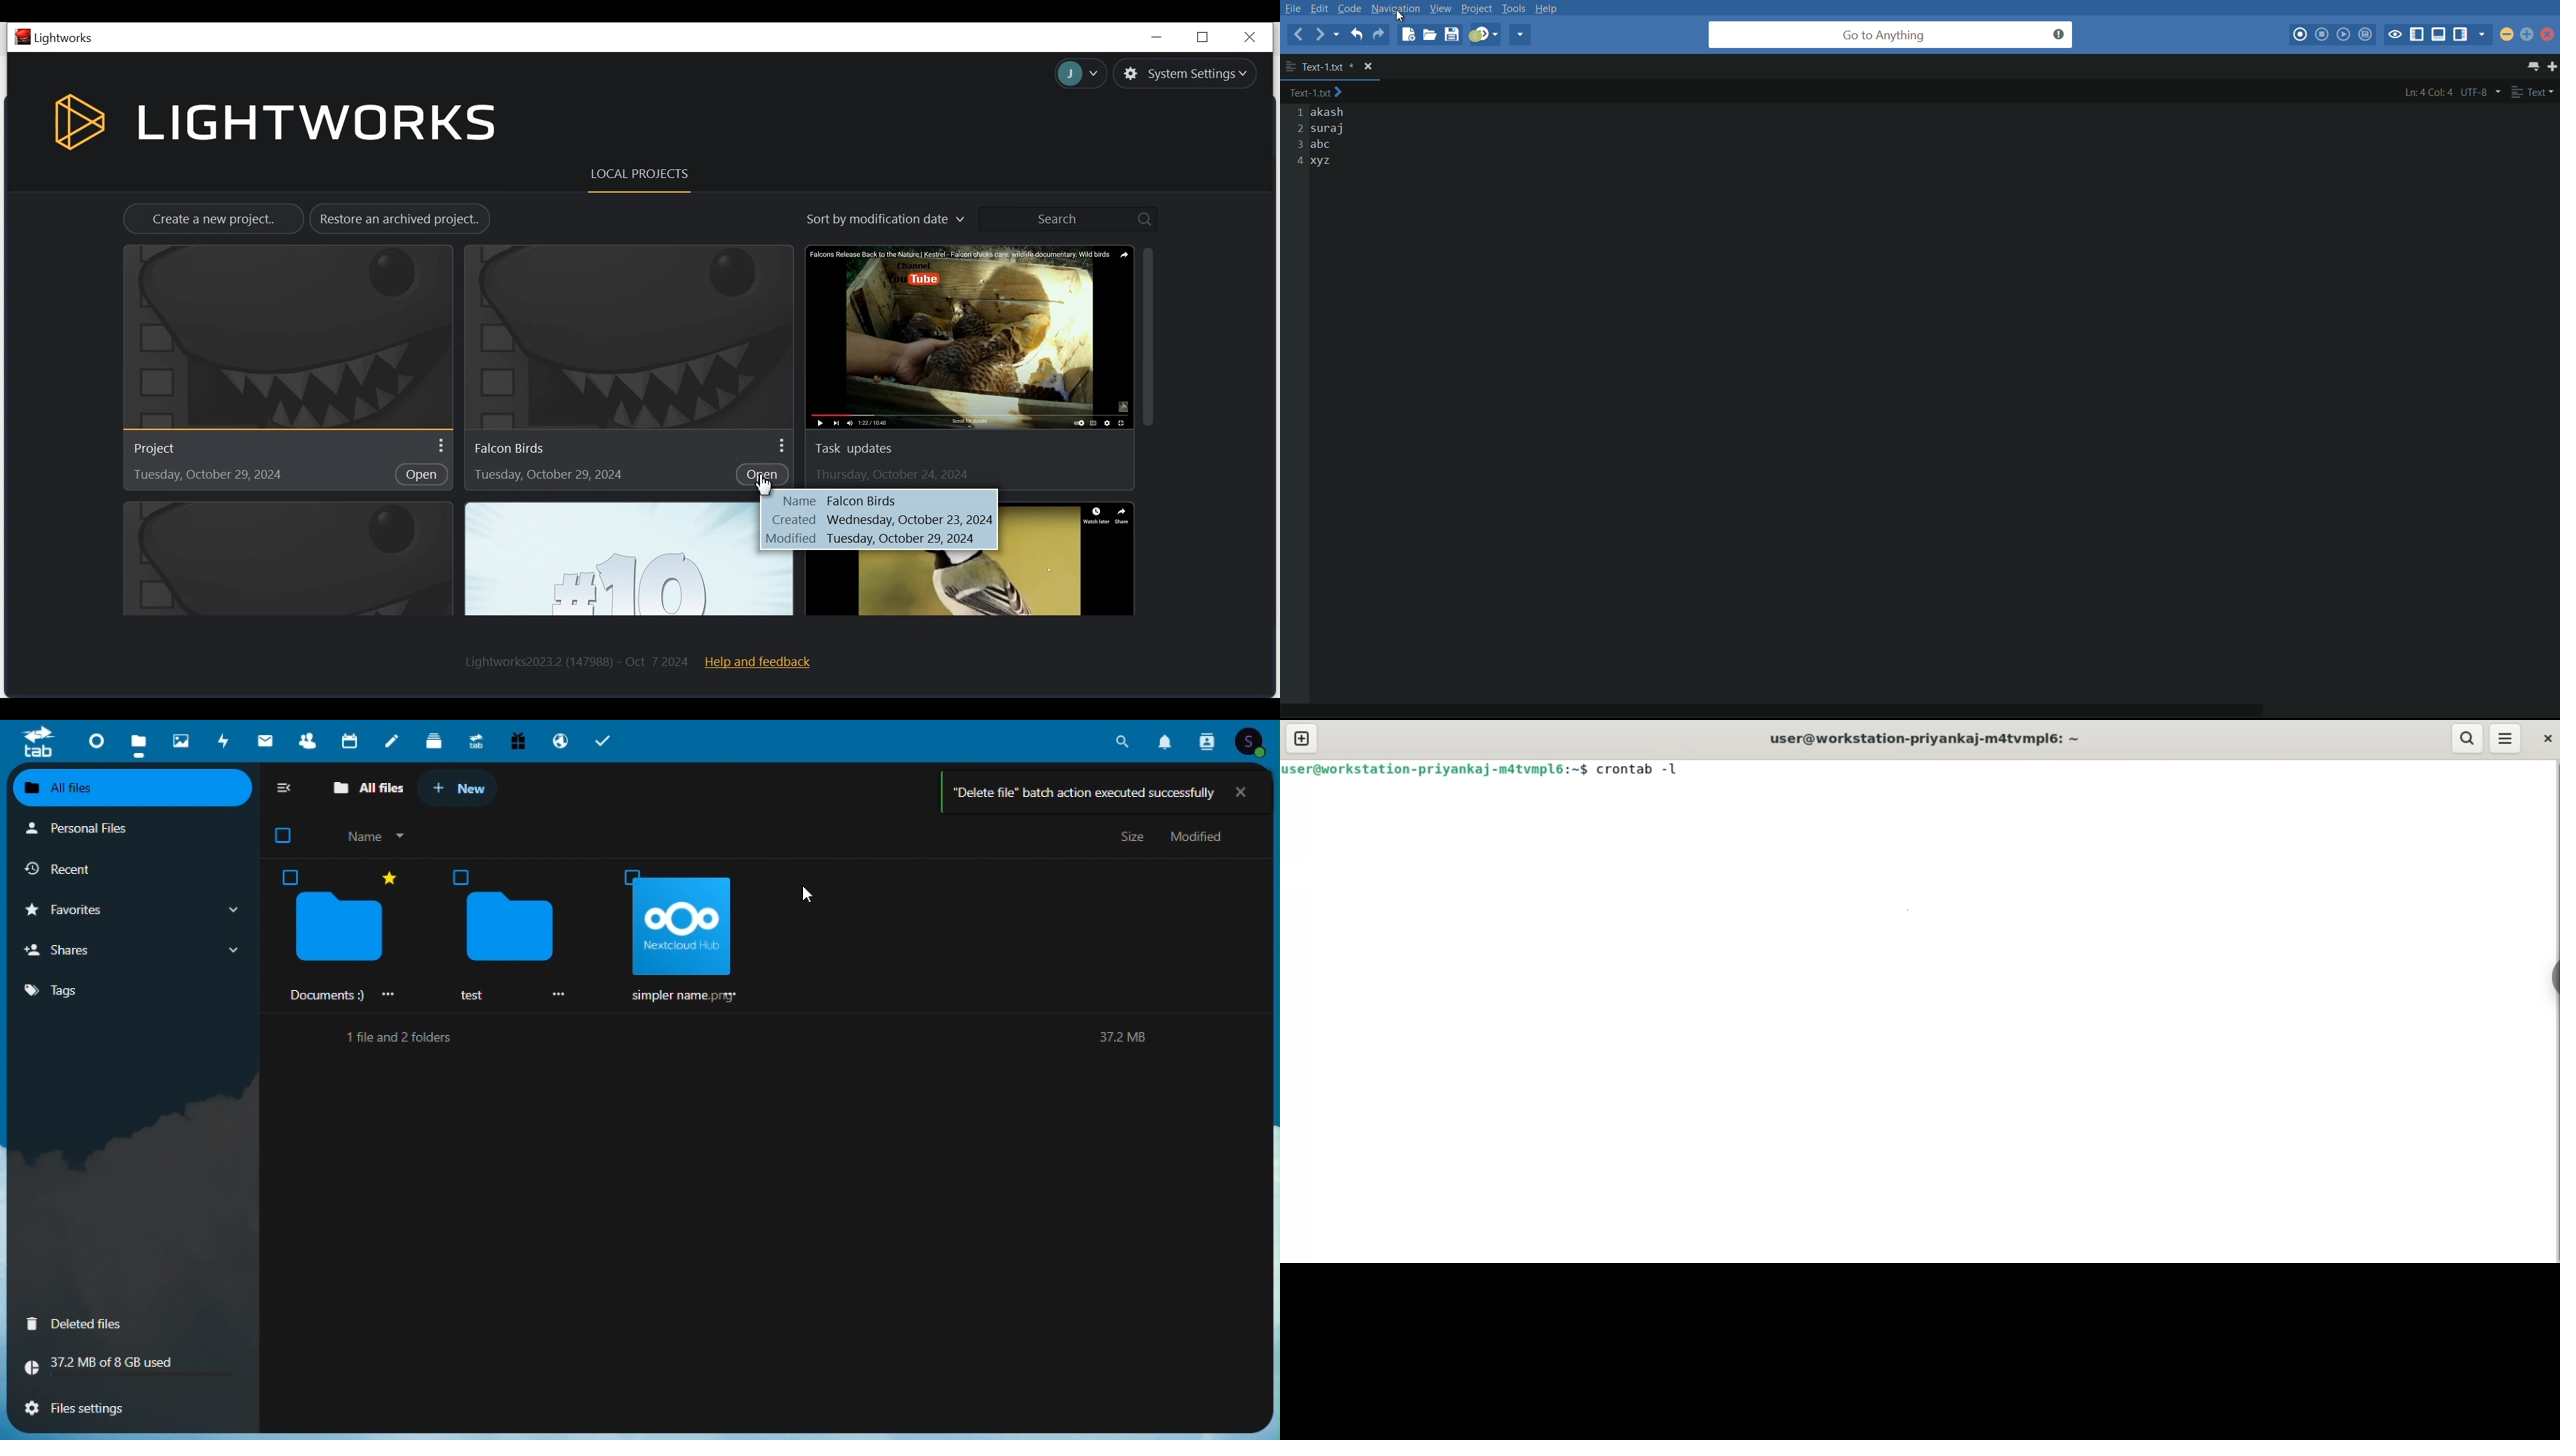 This screenshot has height=1456, width=2576. Describe the element at coordinates (370, 790) in the screenshot. I see `All files` at that location.